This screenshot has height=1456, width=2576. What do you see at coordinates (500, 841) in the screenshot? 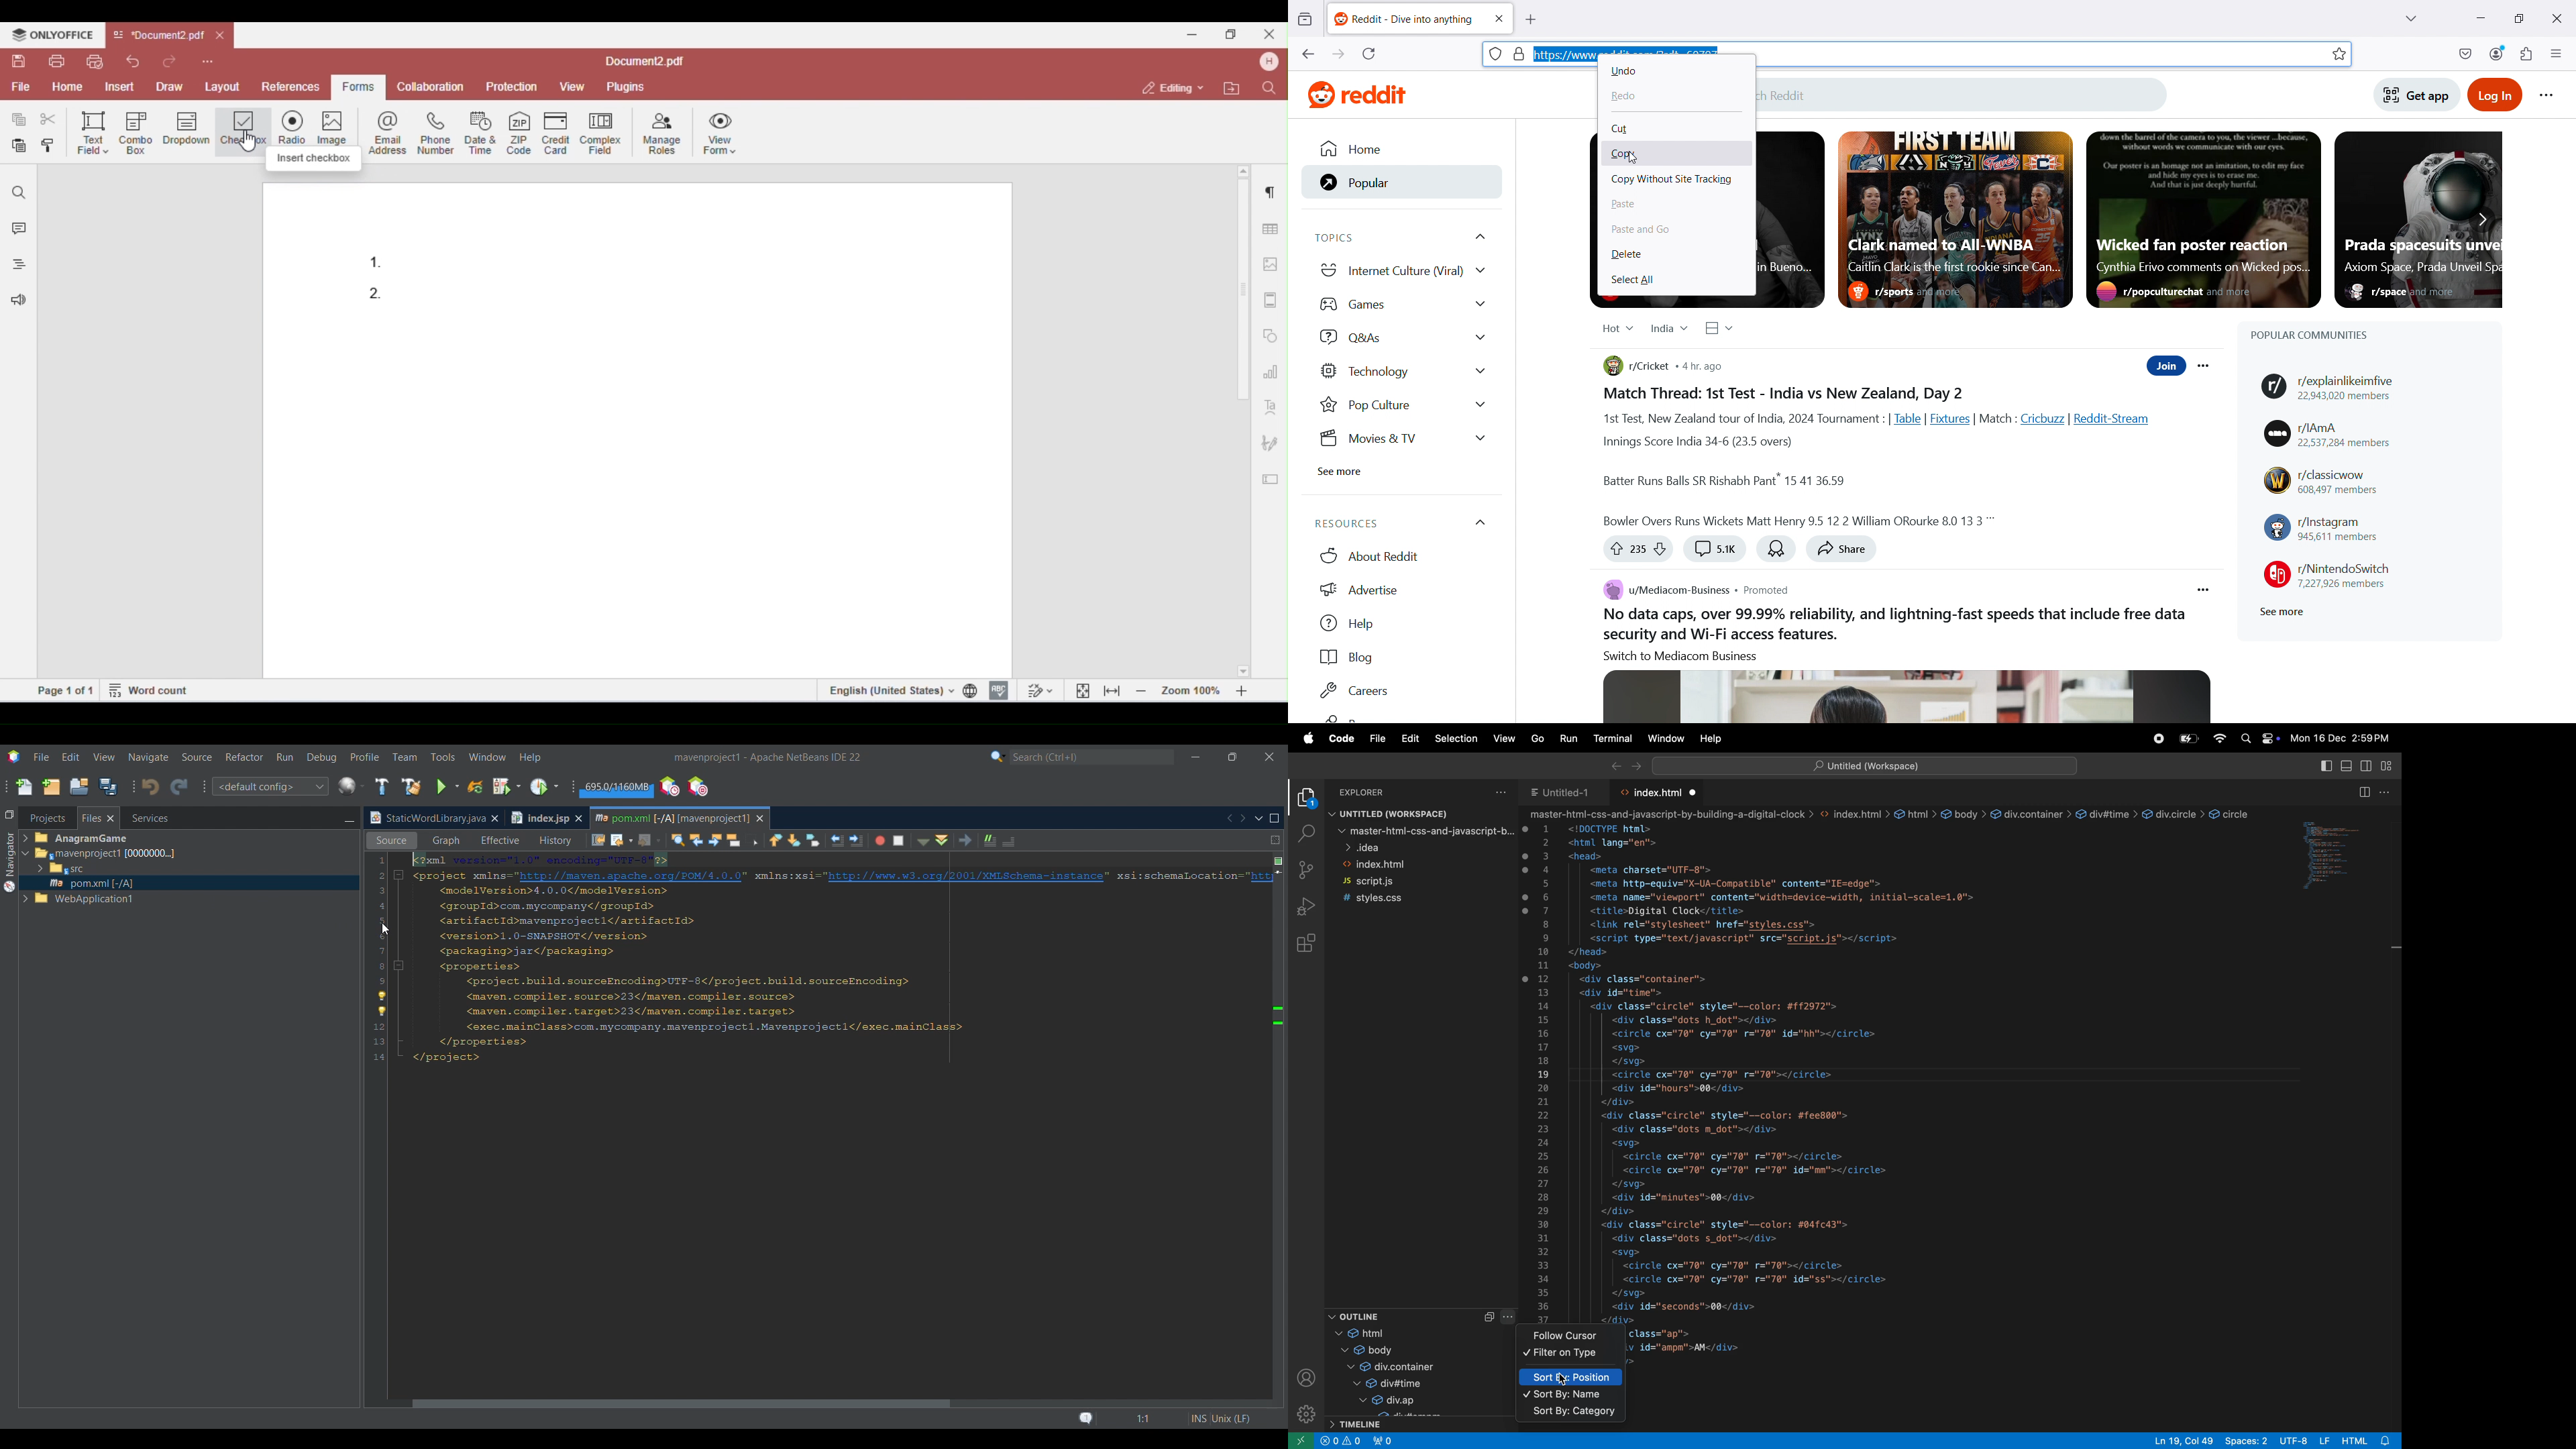
I see `Effective view` at bounding box center [500, 841].